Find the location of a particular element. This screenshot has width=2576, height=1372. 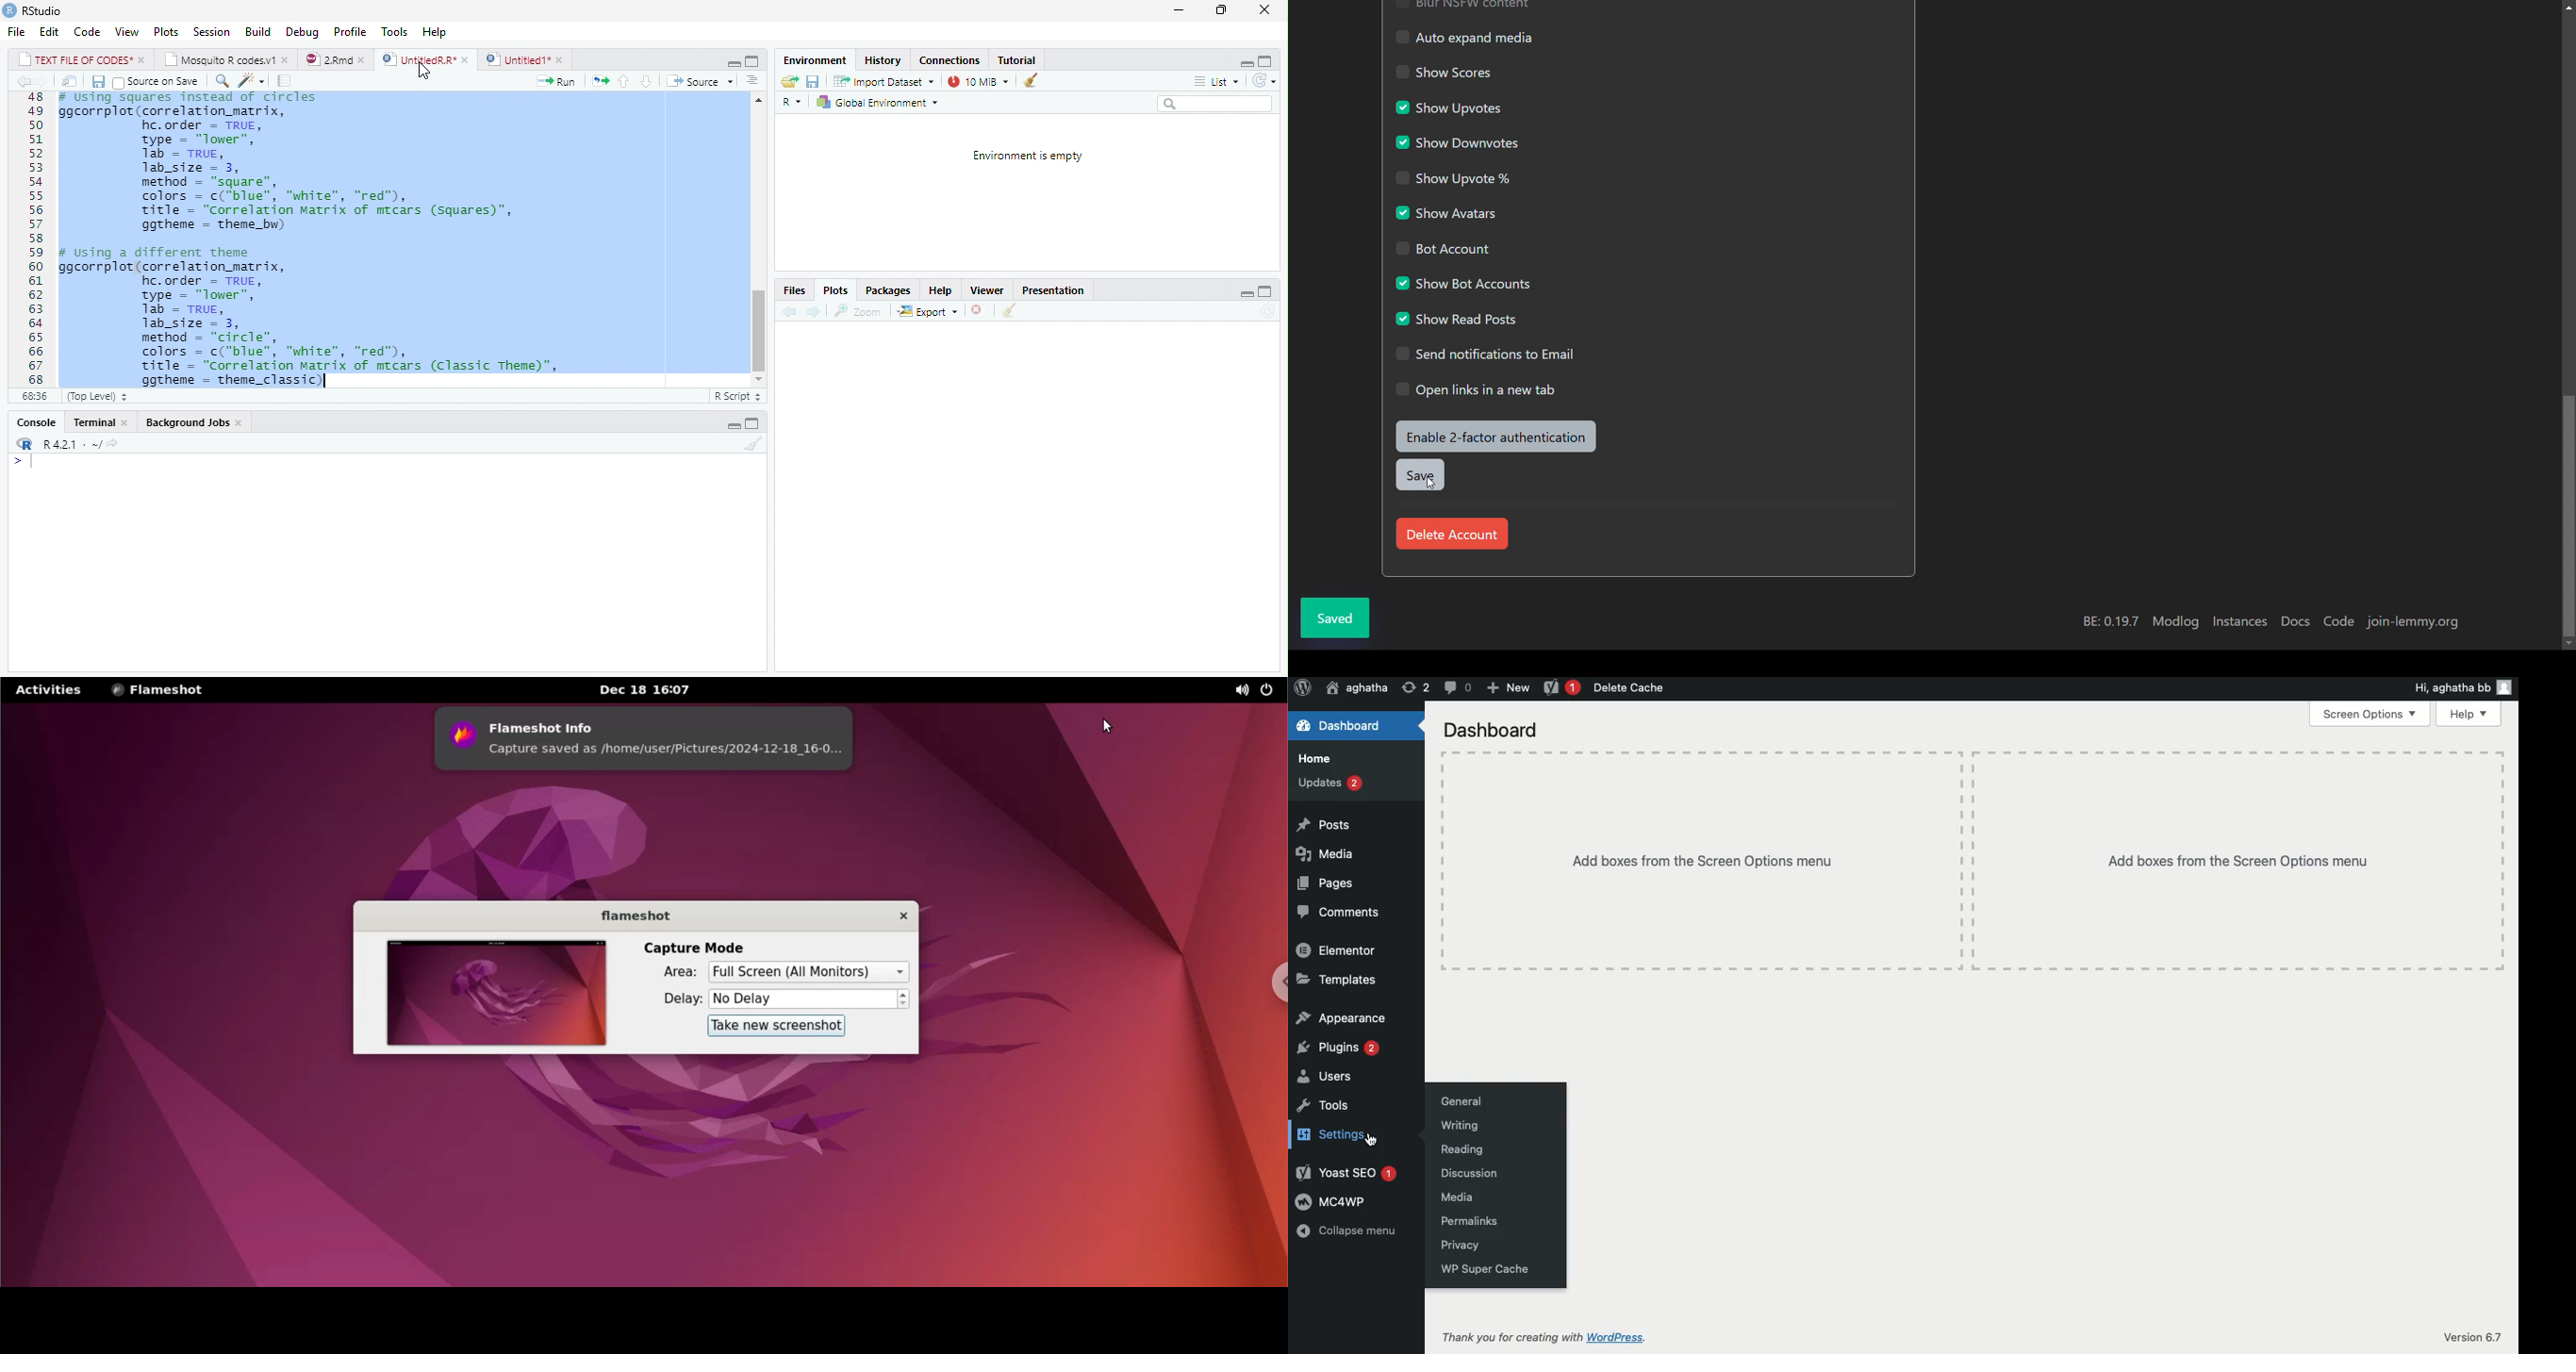

Presentation is located at coordinates (1057, 290).